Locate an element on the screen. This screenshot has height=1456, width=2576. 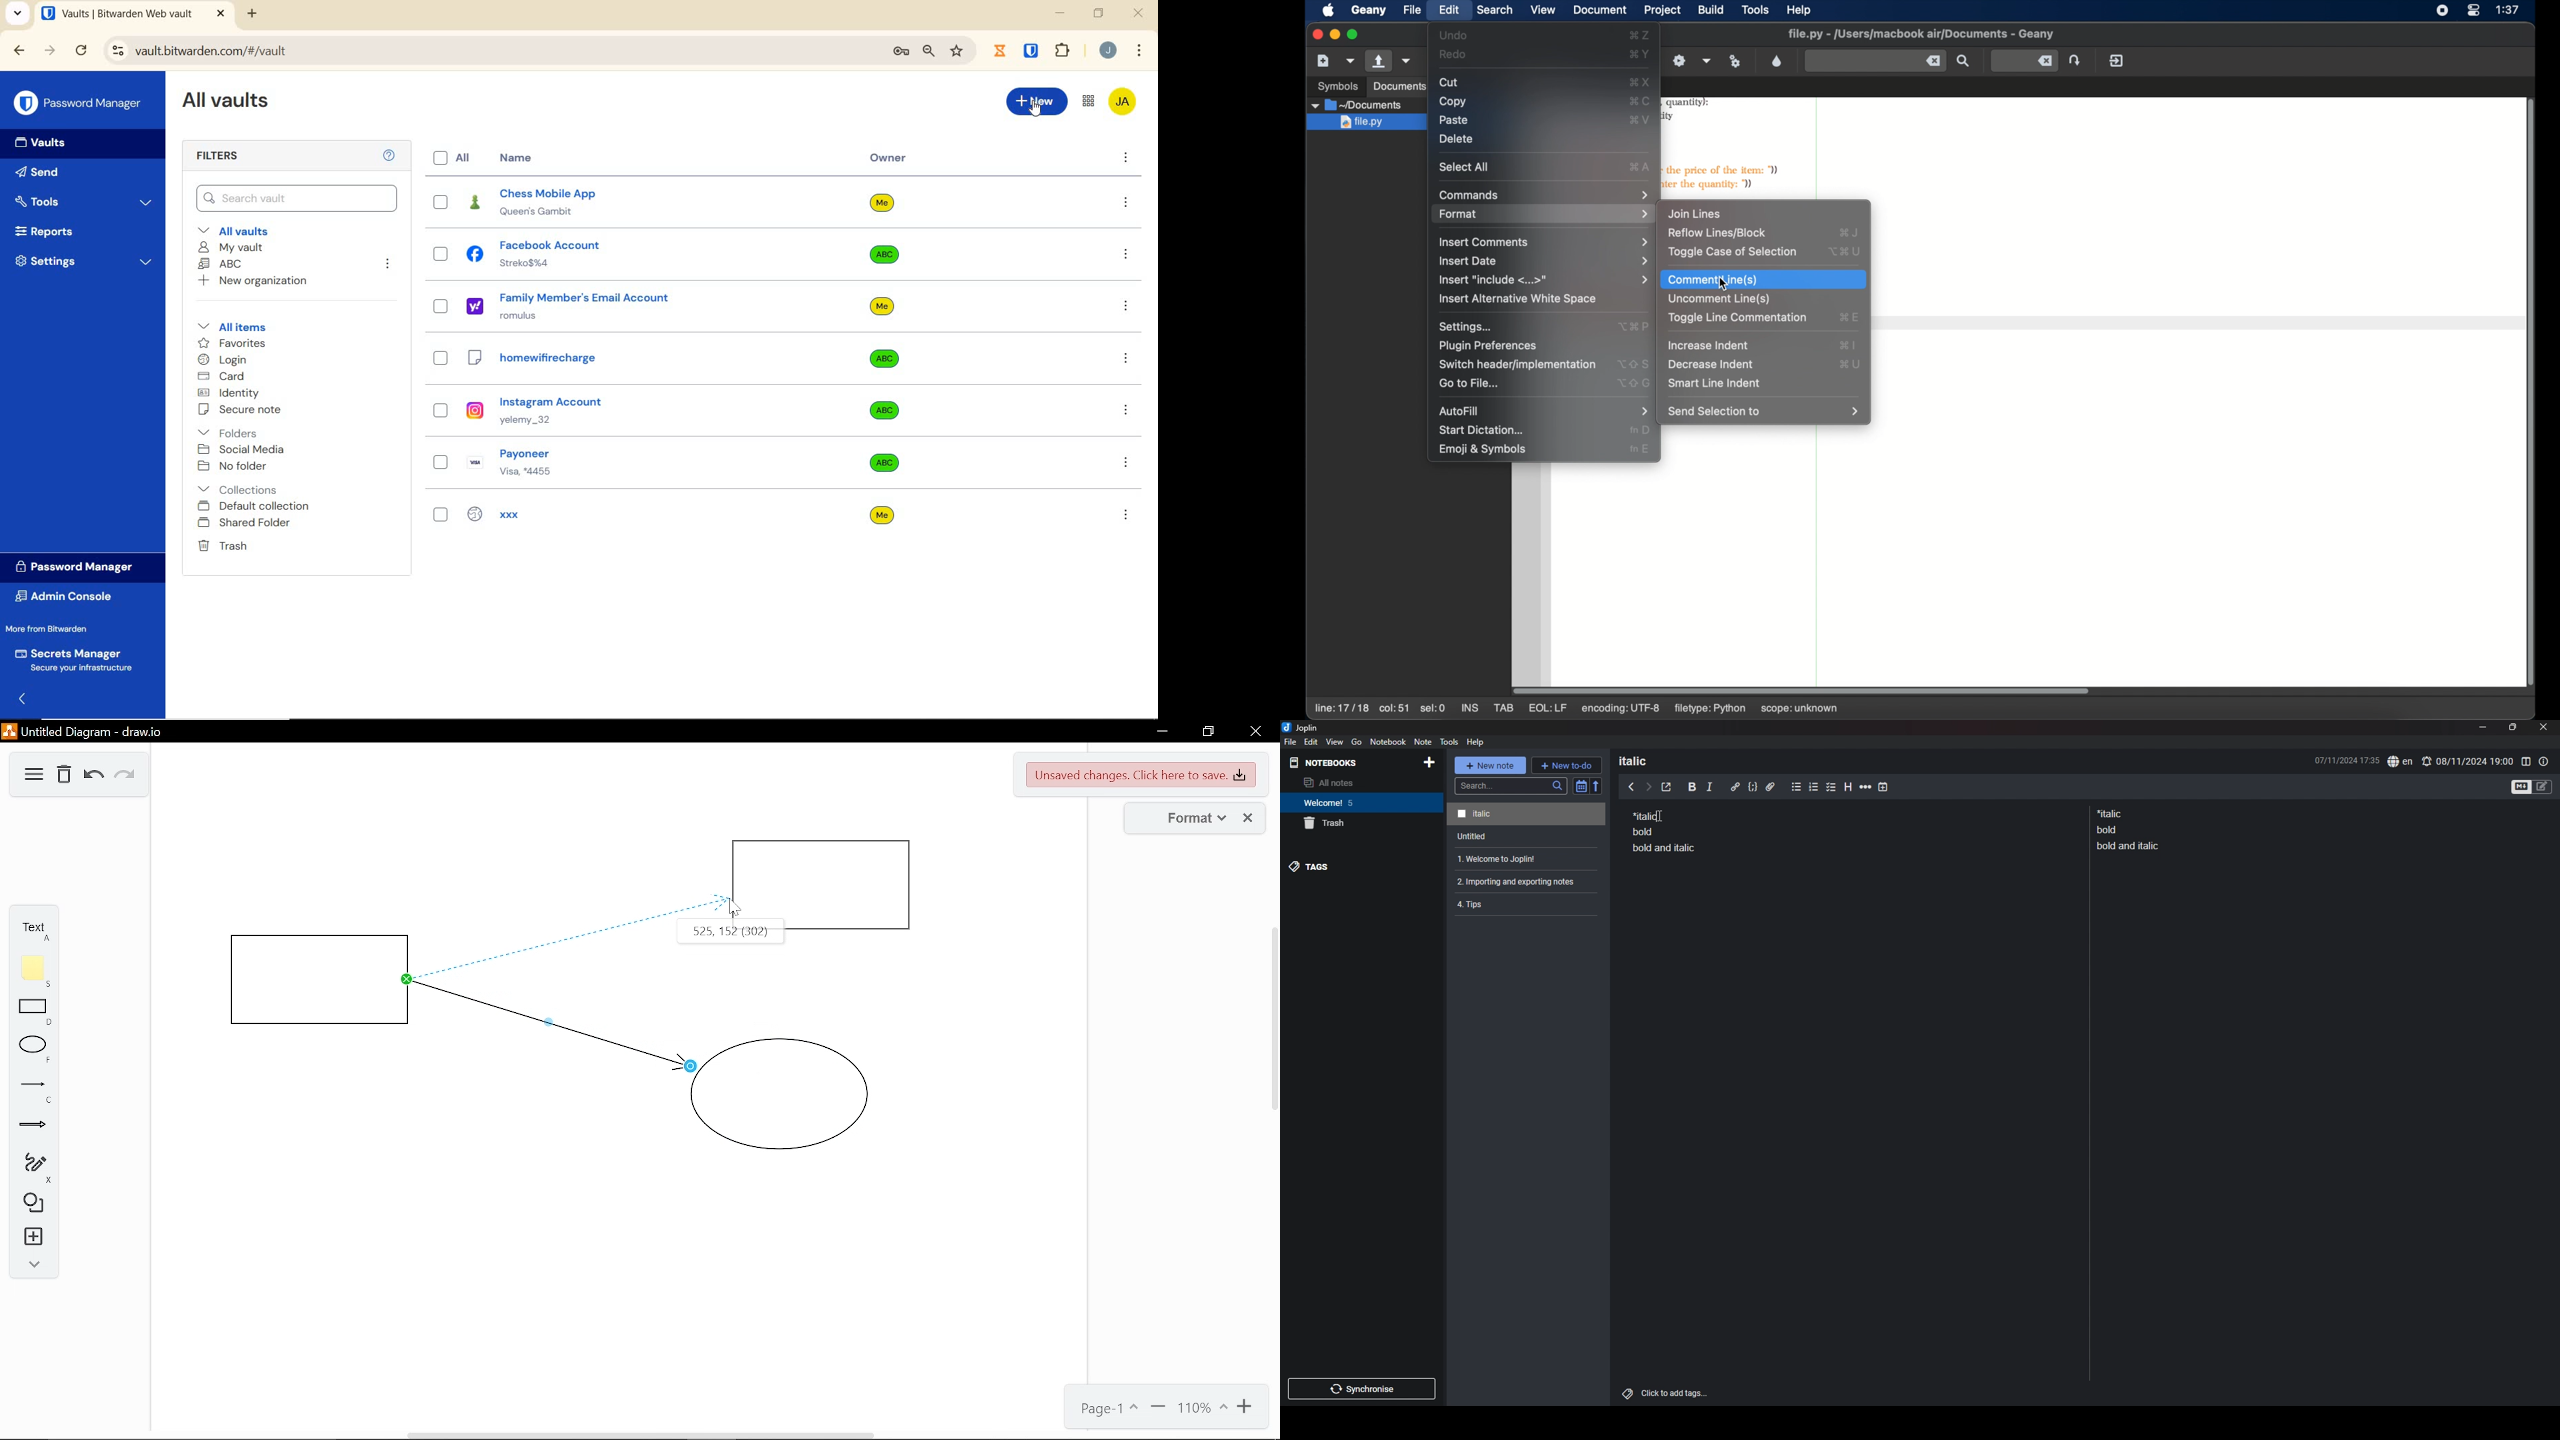
notebook is located at coordinates (1389, 741).